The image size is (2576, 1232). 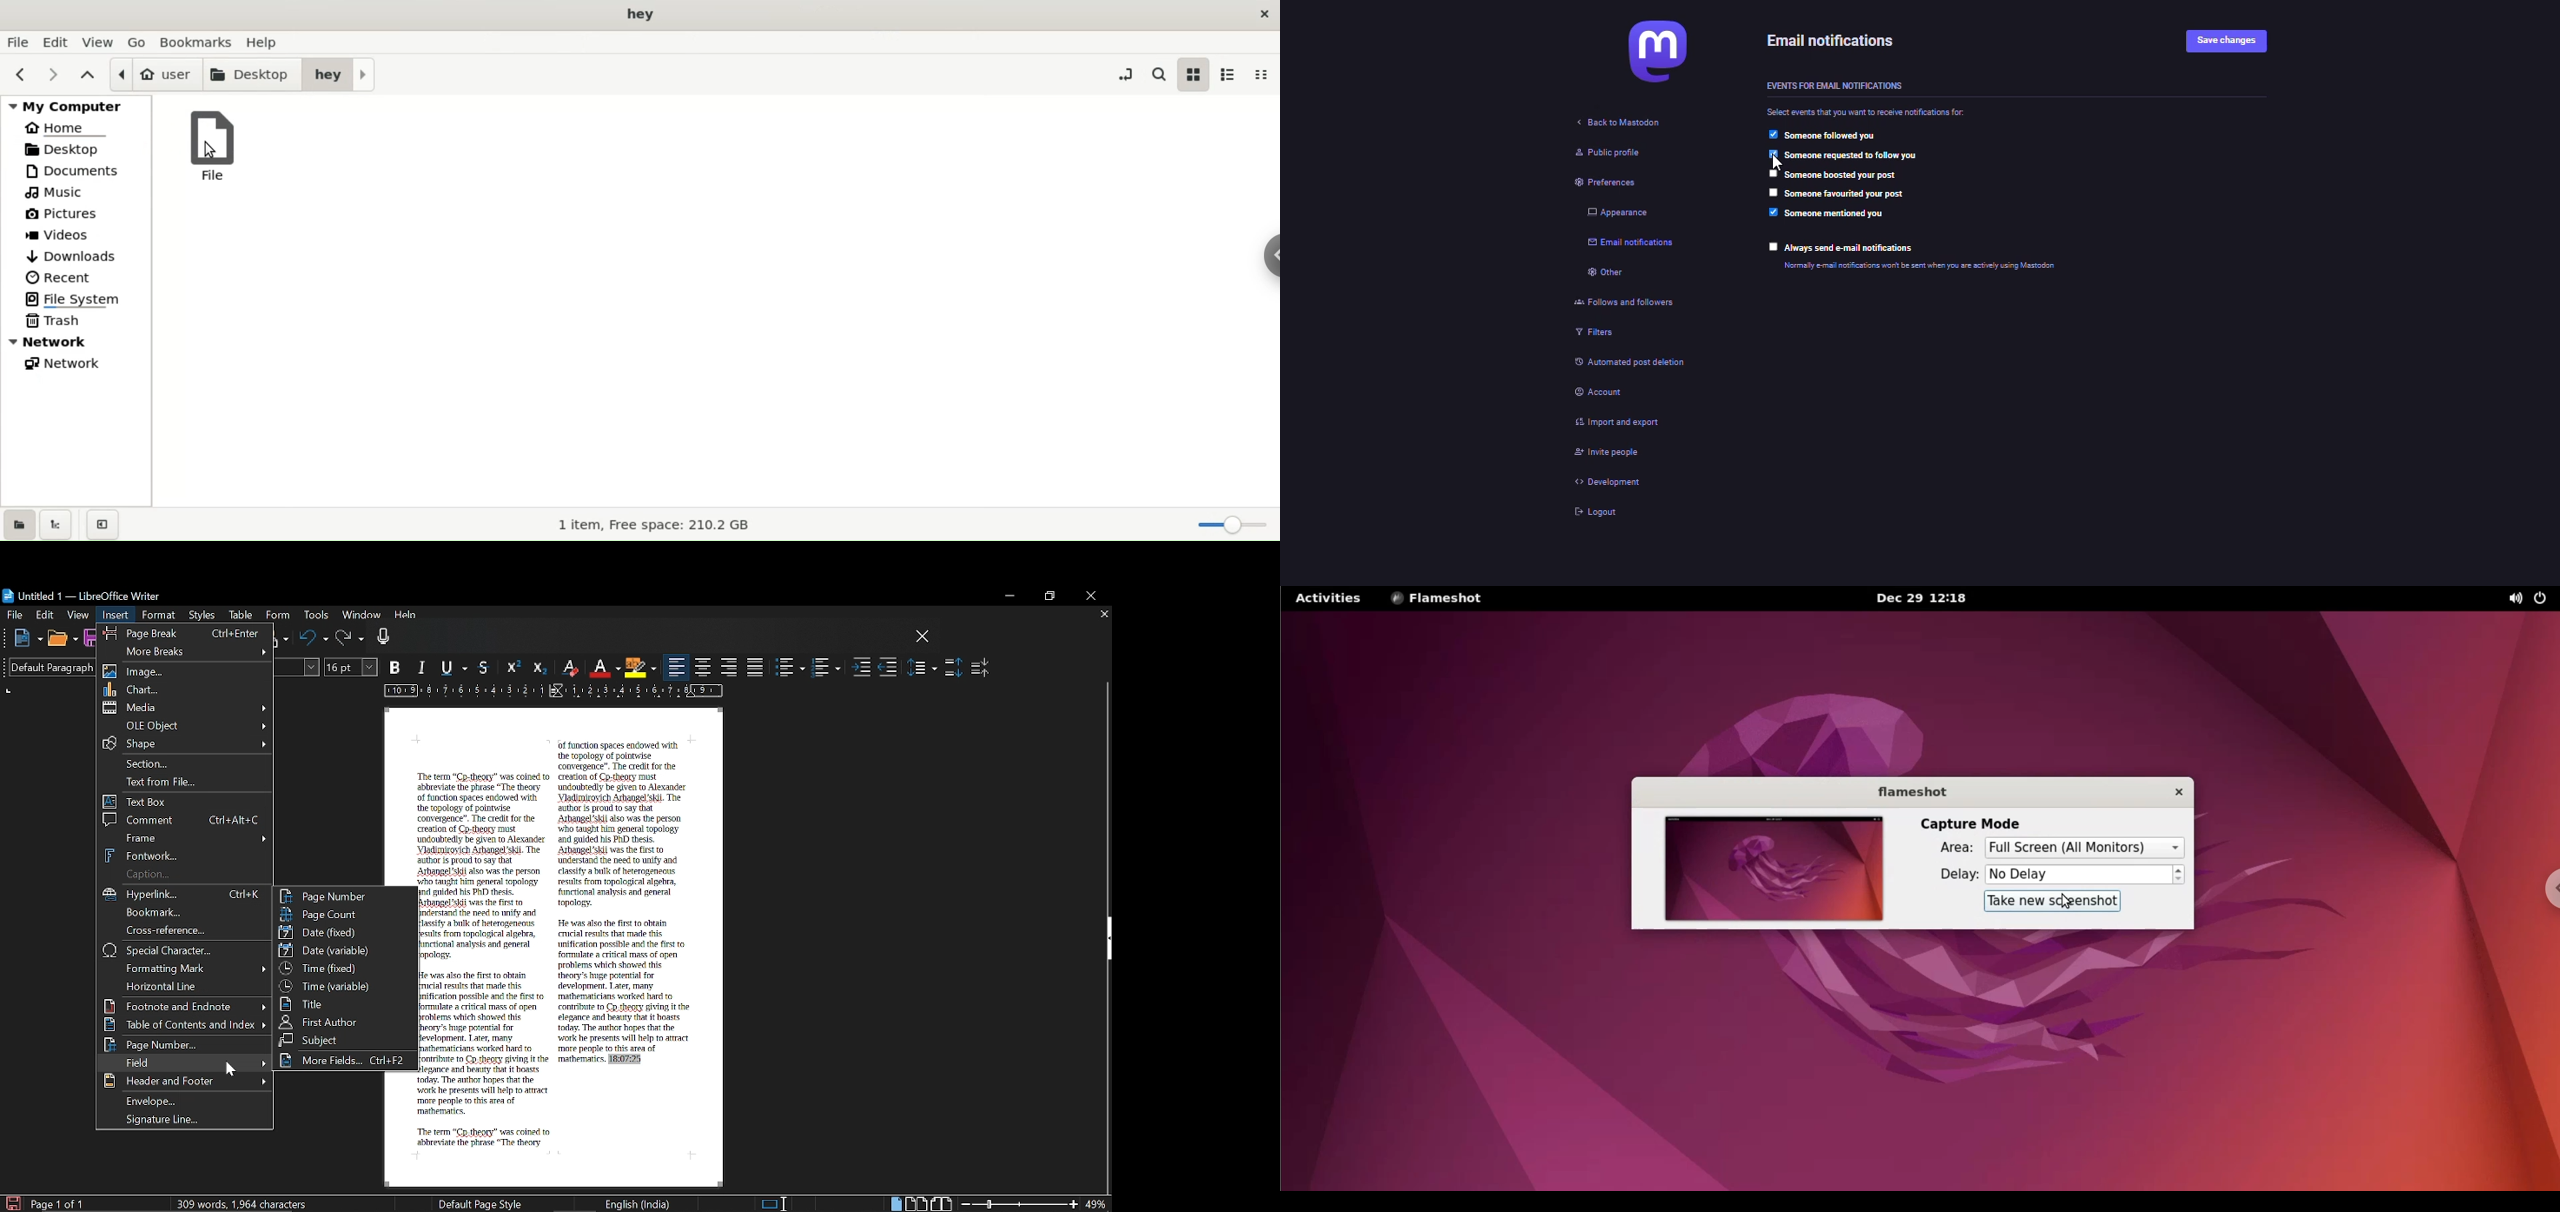 I want to click on Book view, so click(x=943, y=1203).